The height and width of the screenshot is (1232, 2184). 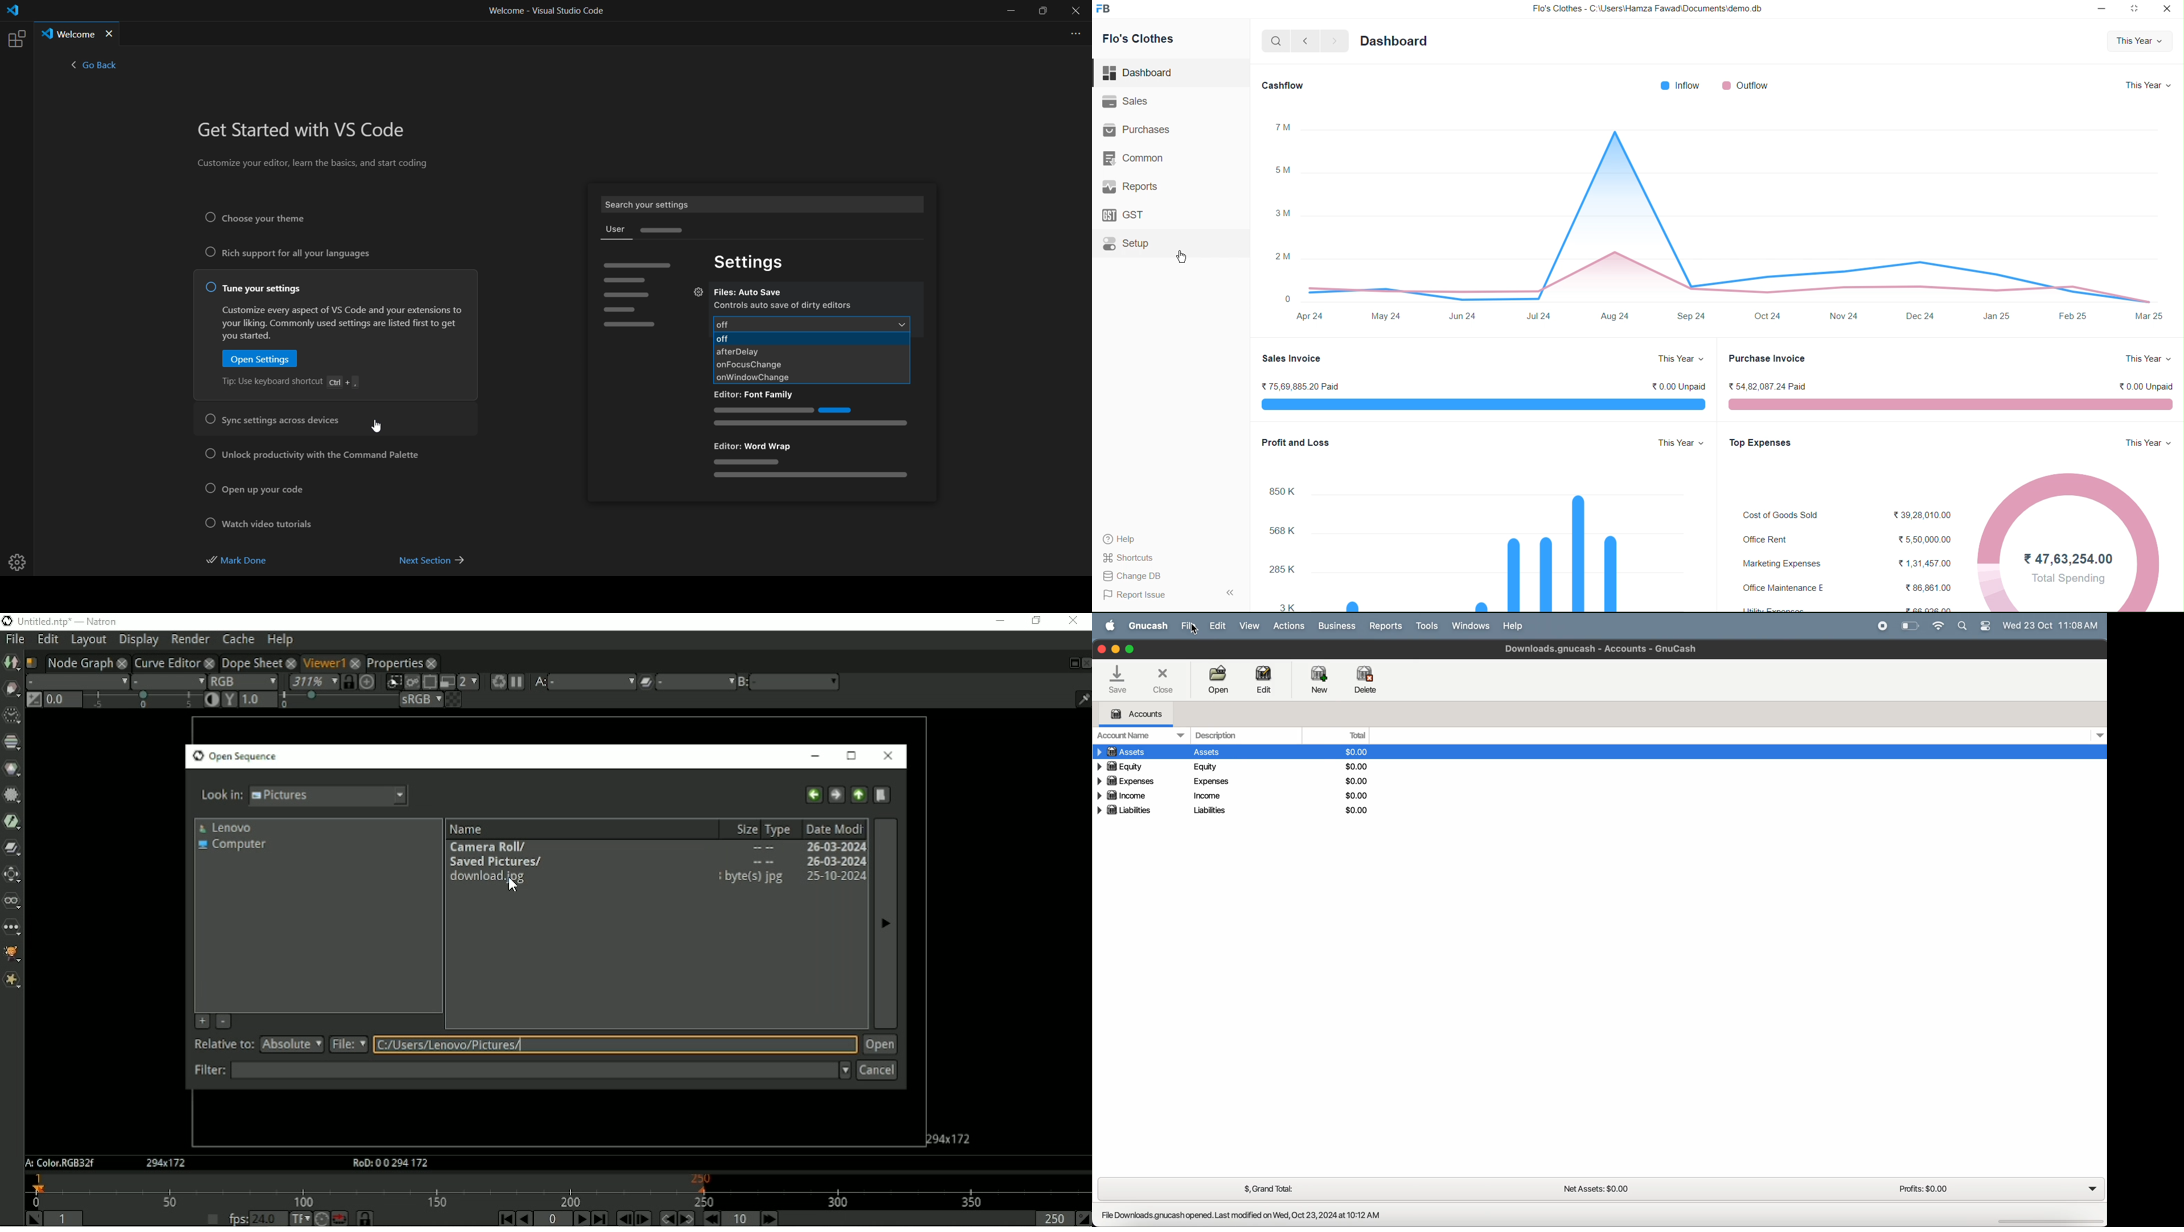 What do you see at coordinates (1734, 318) in the screenshot?
I see `y axis` at bounding box center [1734, 318].